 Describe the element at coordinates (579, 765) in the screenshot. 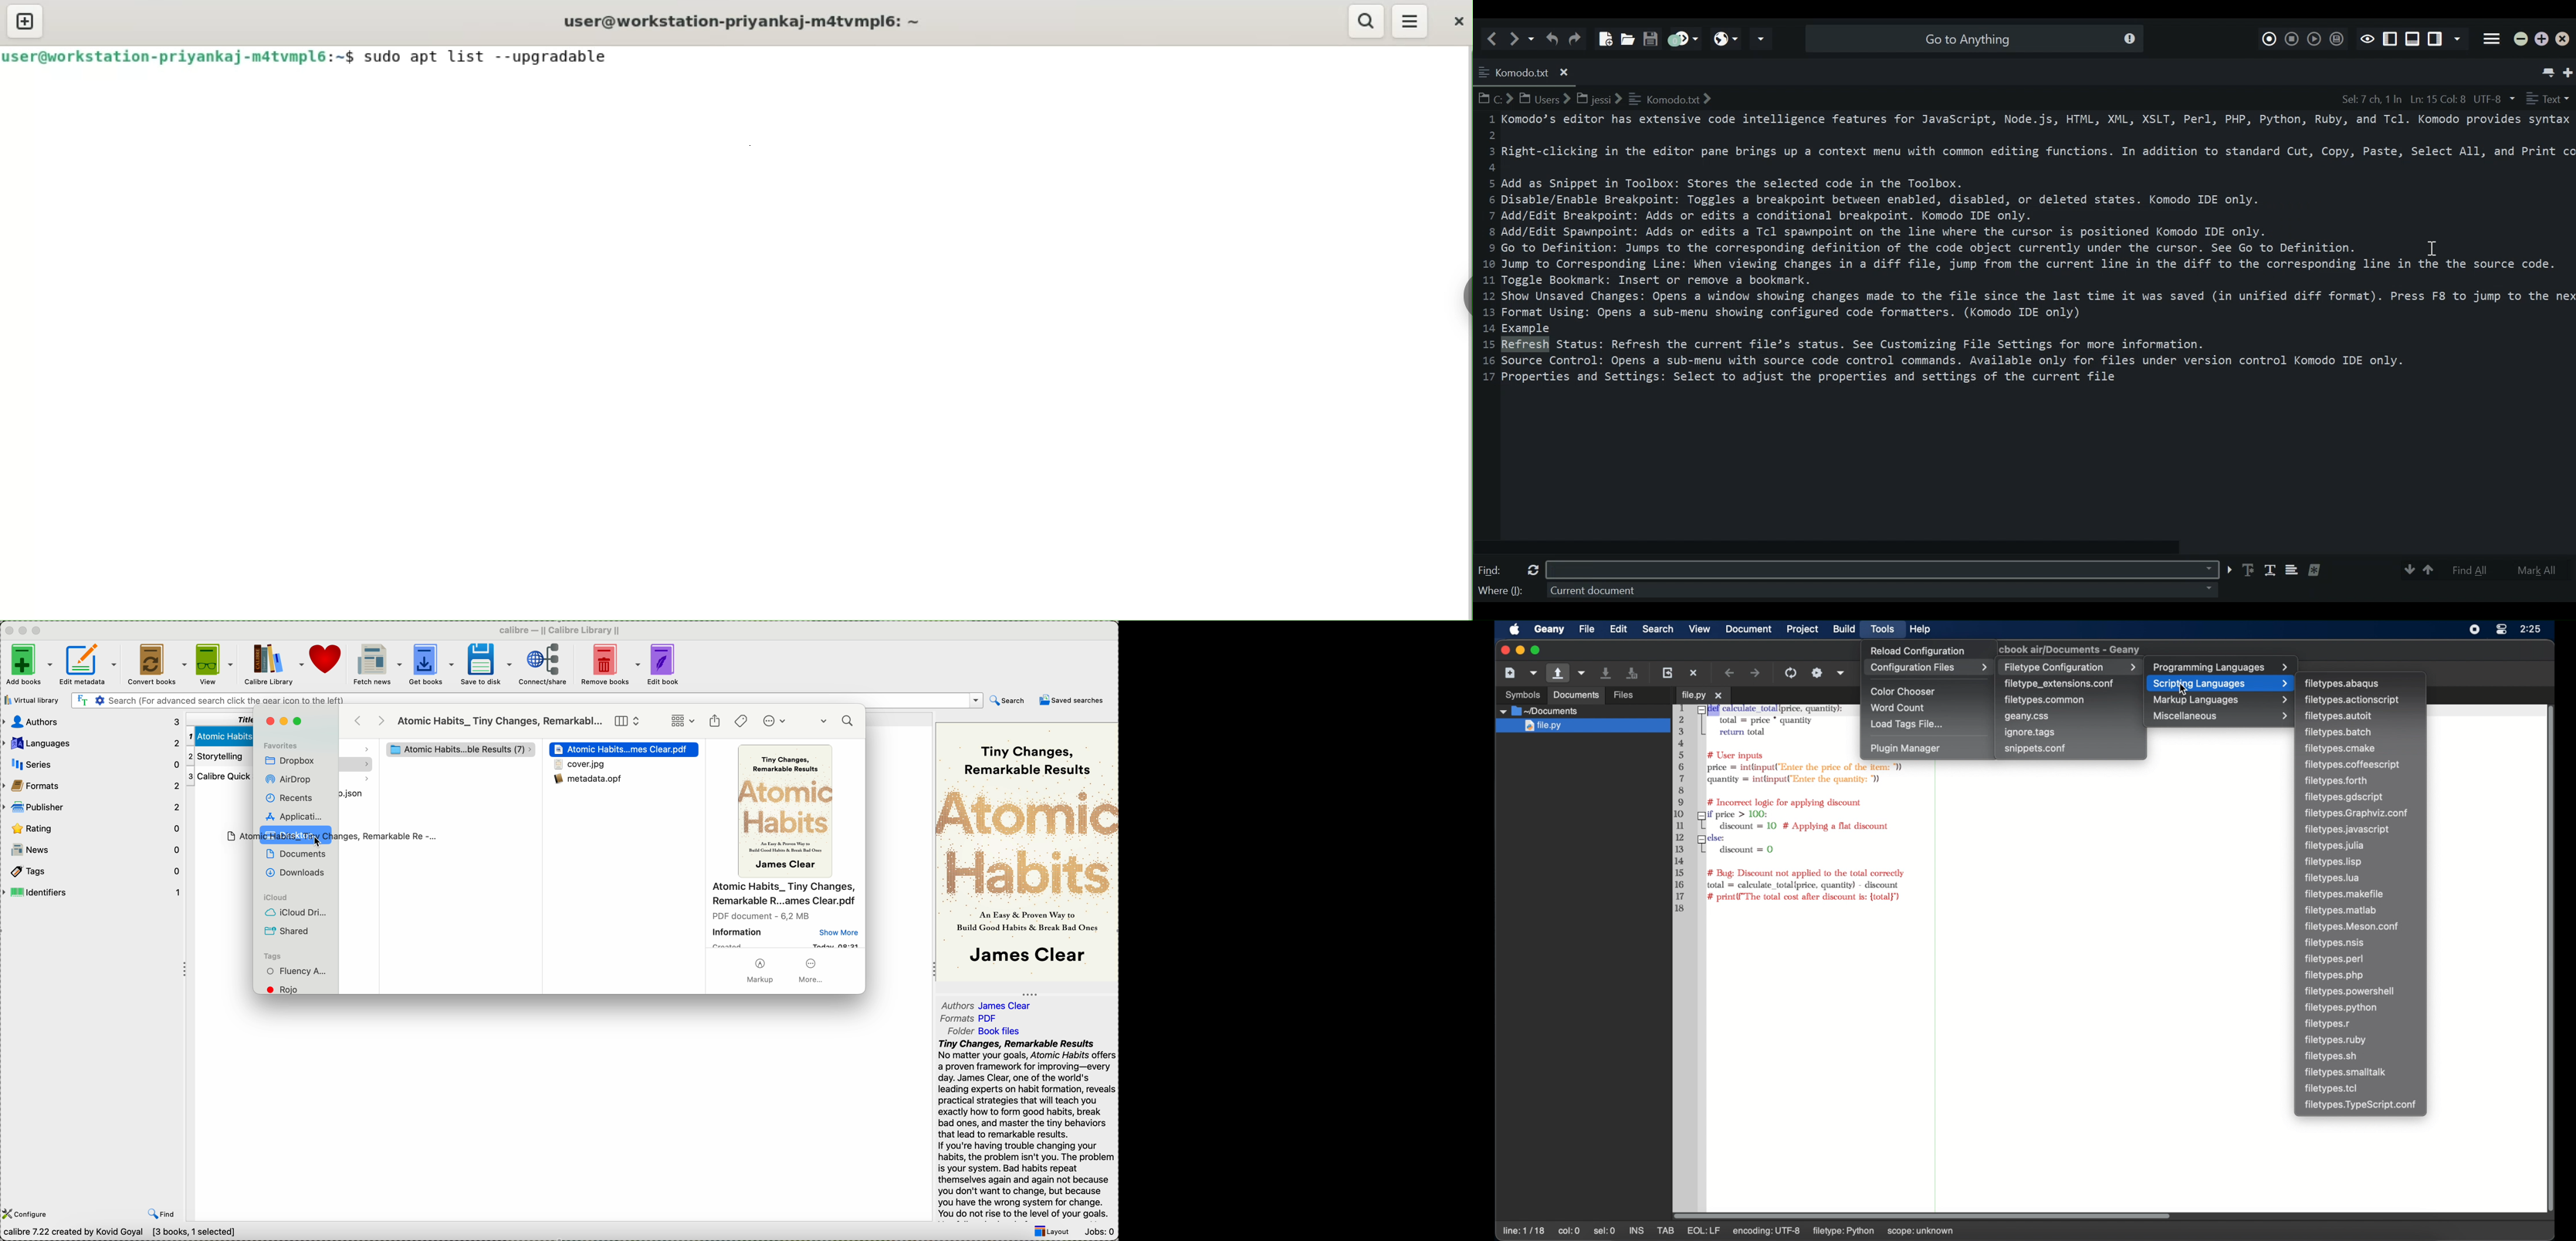

I see `file` at that location.